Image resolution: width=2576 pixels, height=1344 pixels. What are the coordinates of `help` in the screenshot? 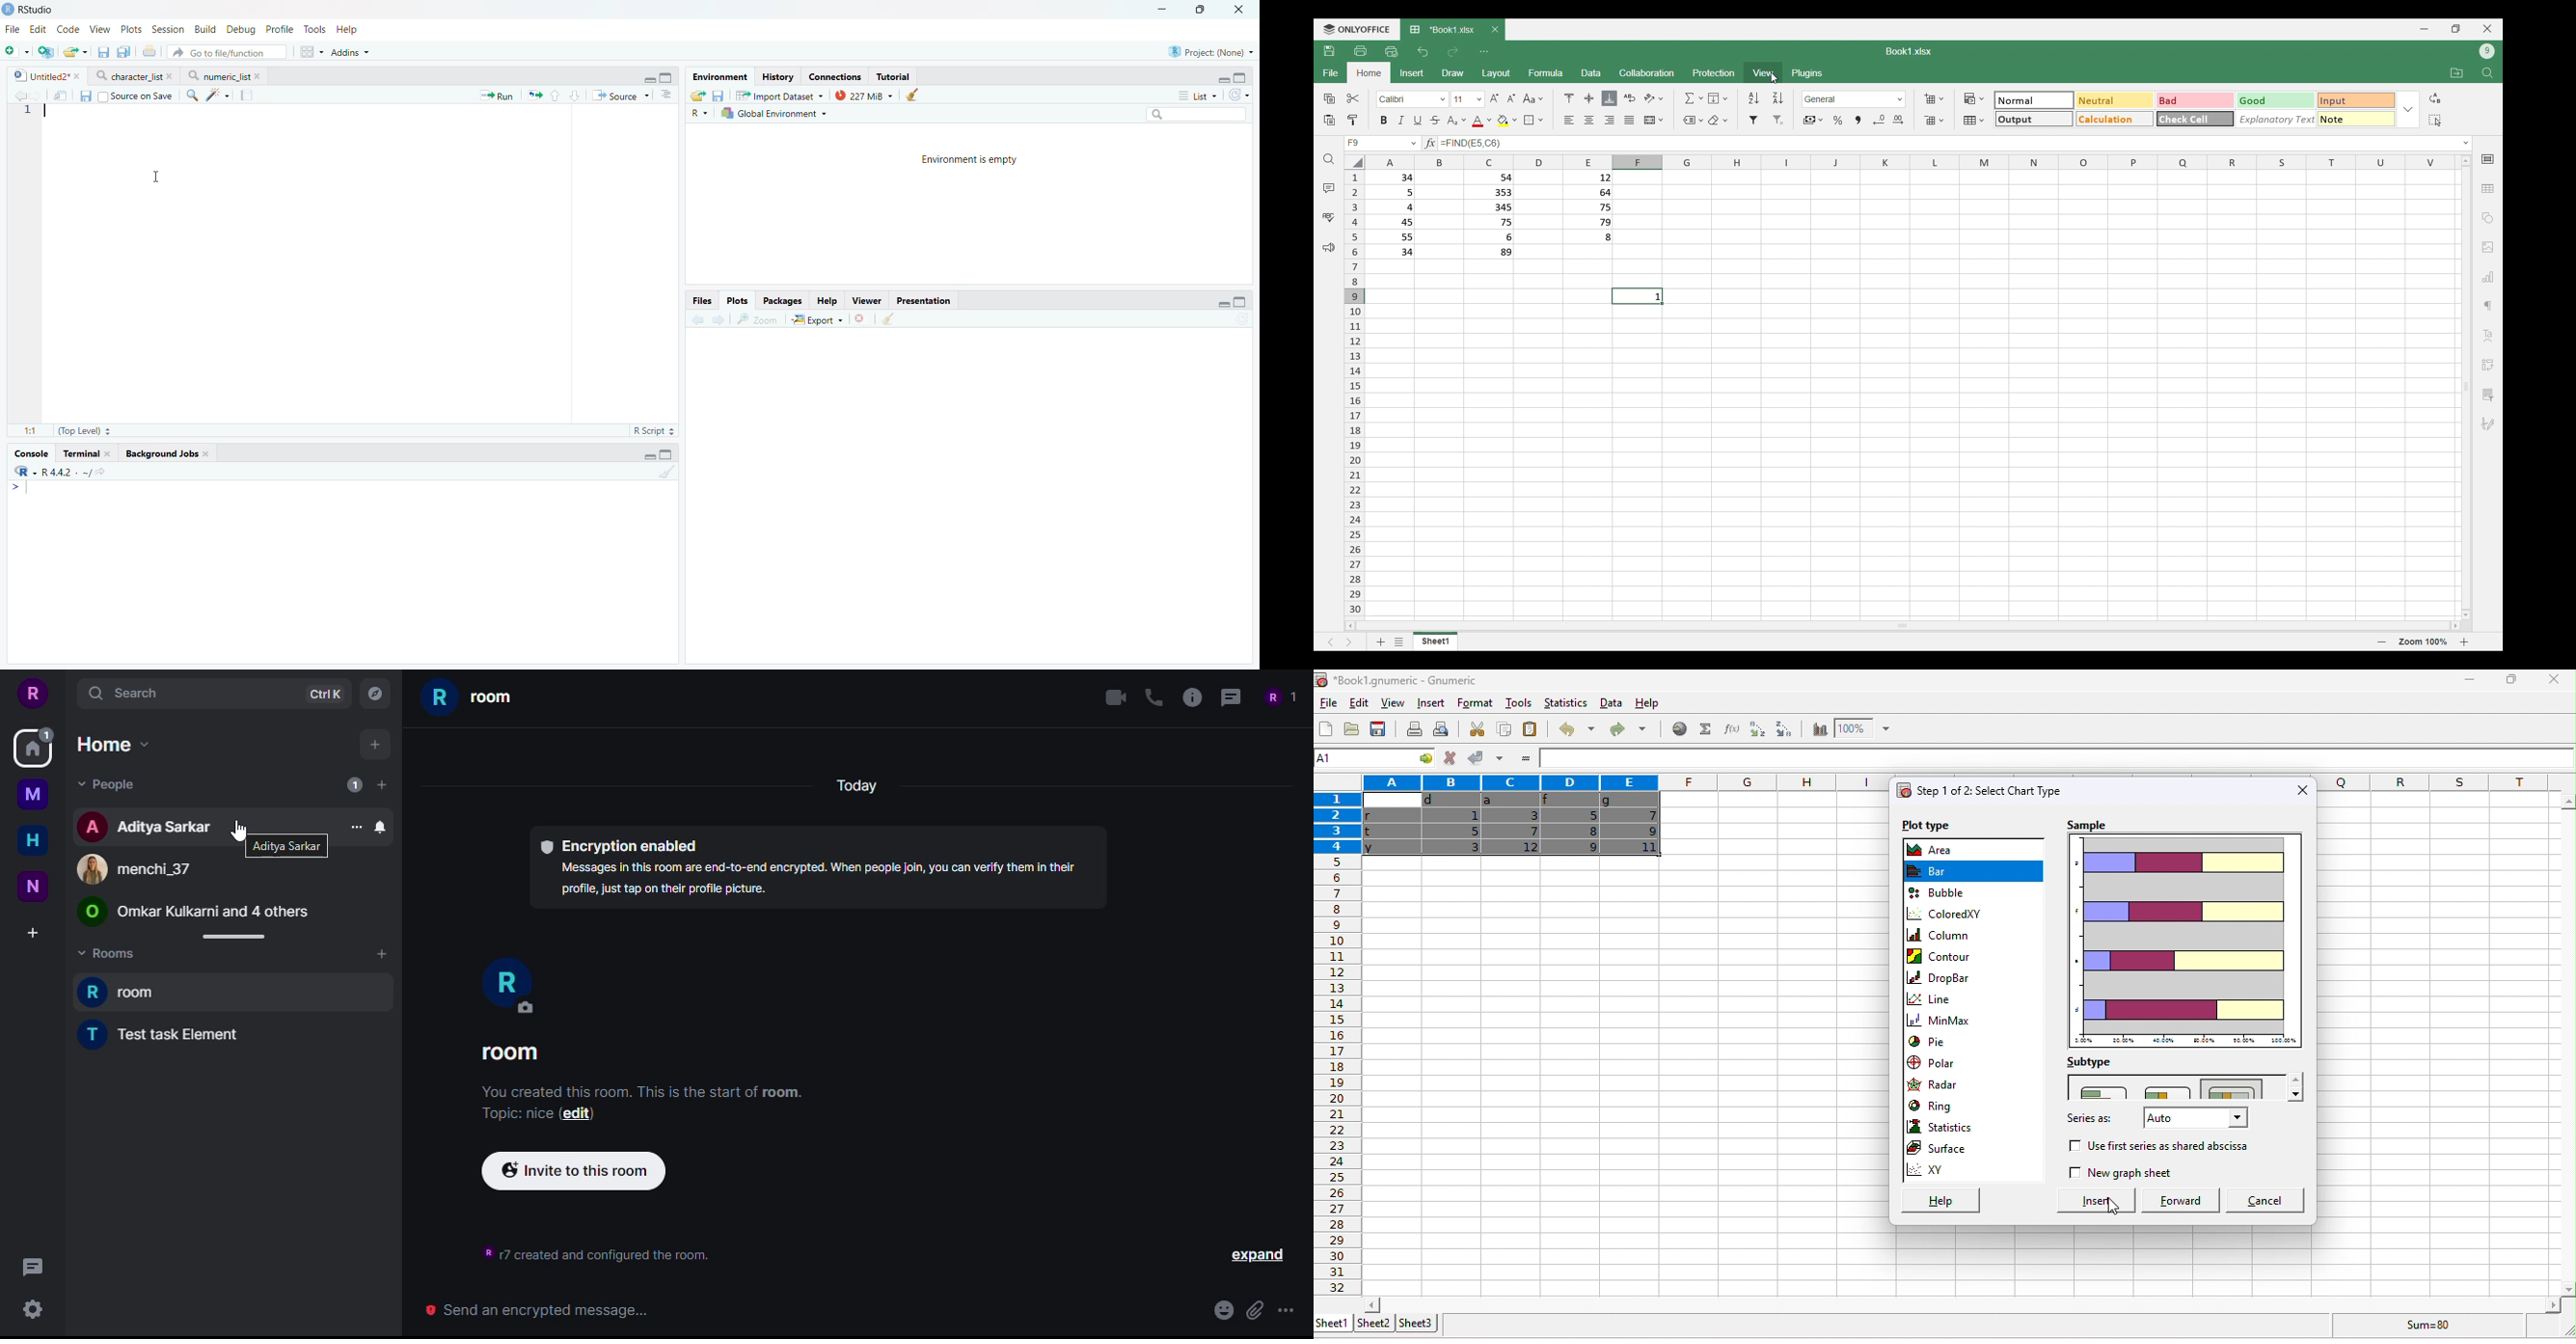 It's located at (1938, 1201).